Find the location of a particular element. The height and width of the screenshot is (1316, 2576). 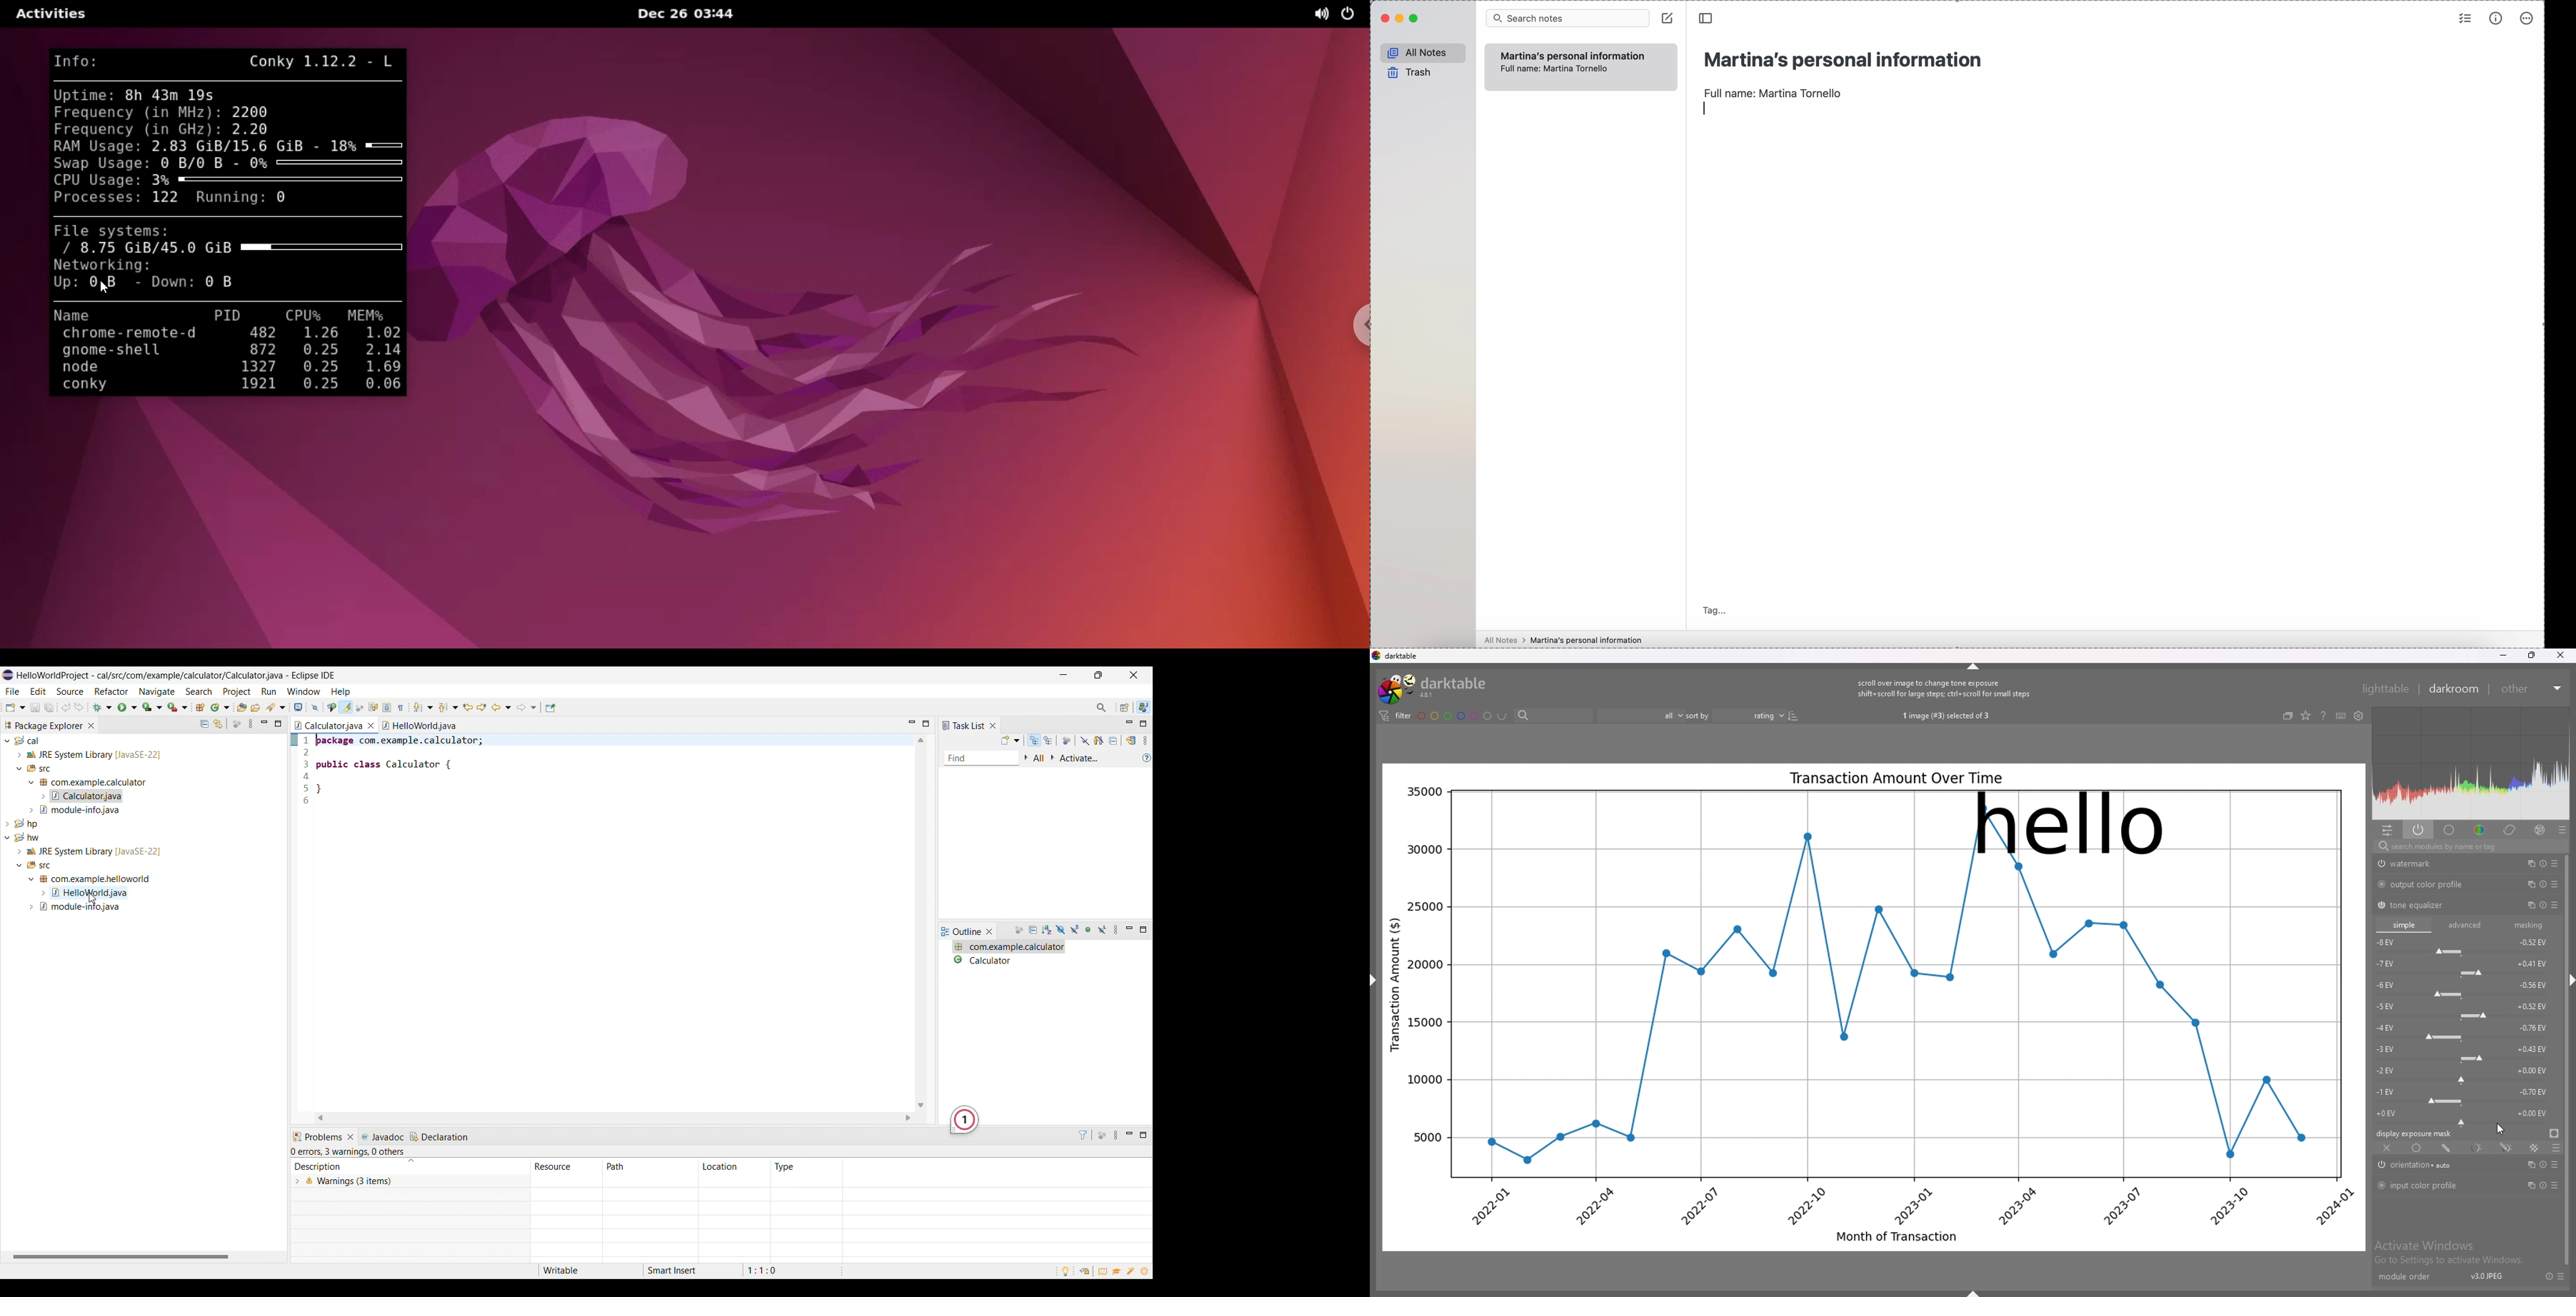

Quick slide to top is located at coordinates (920, 740).